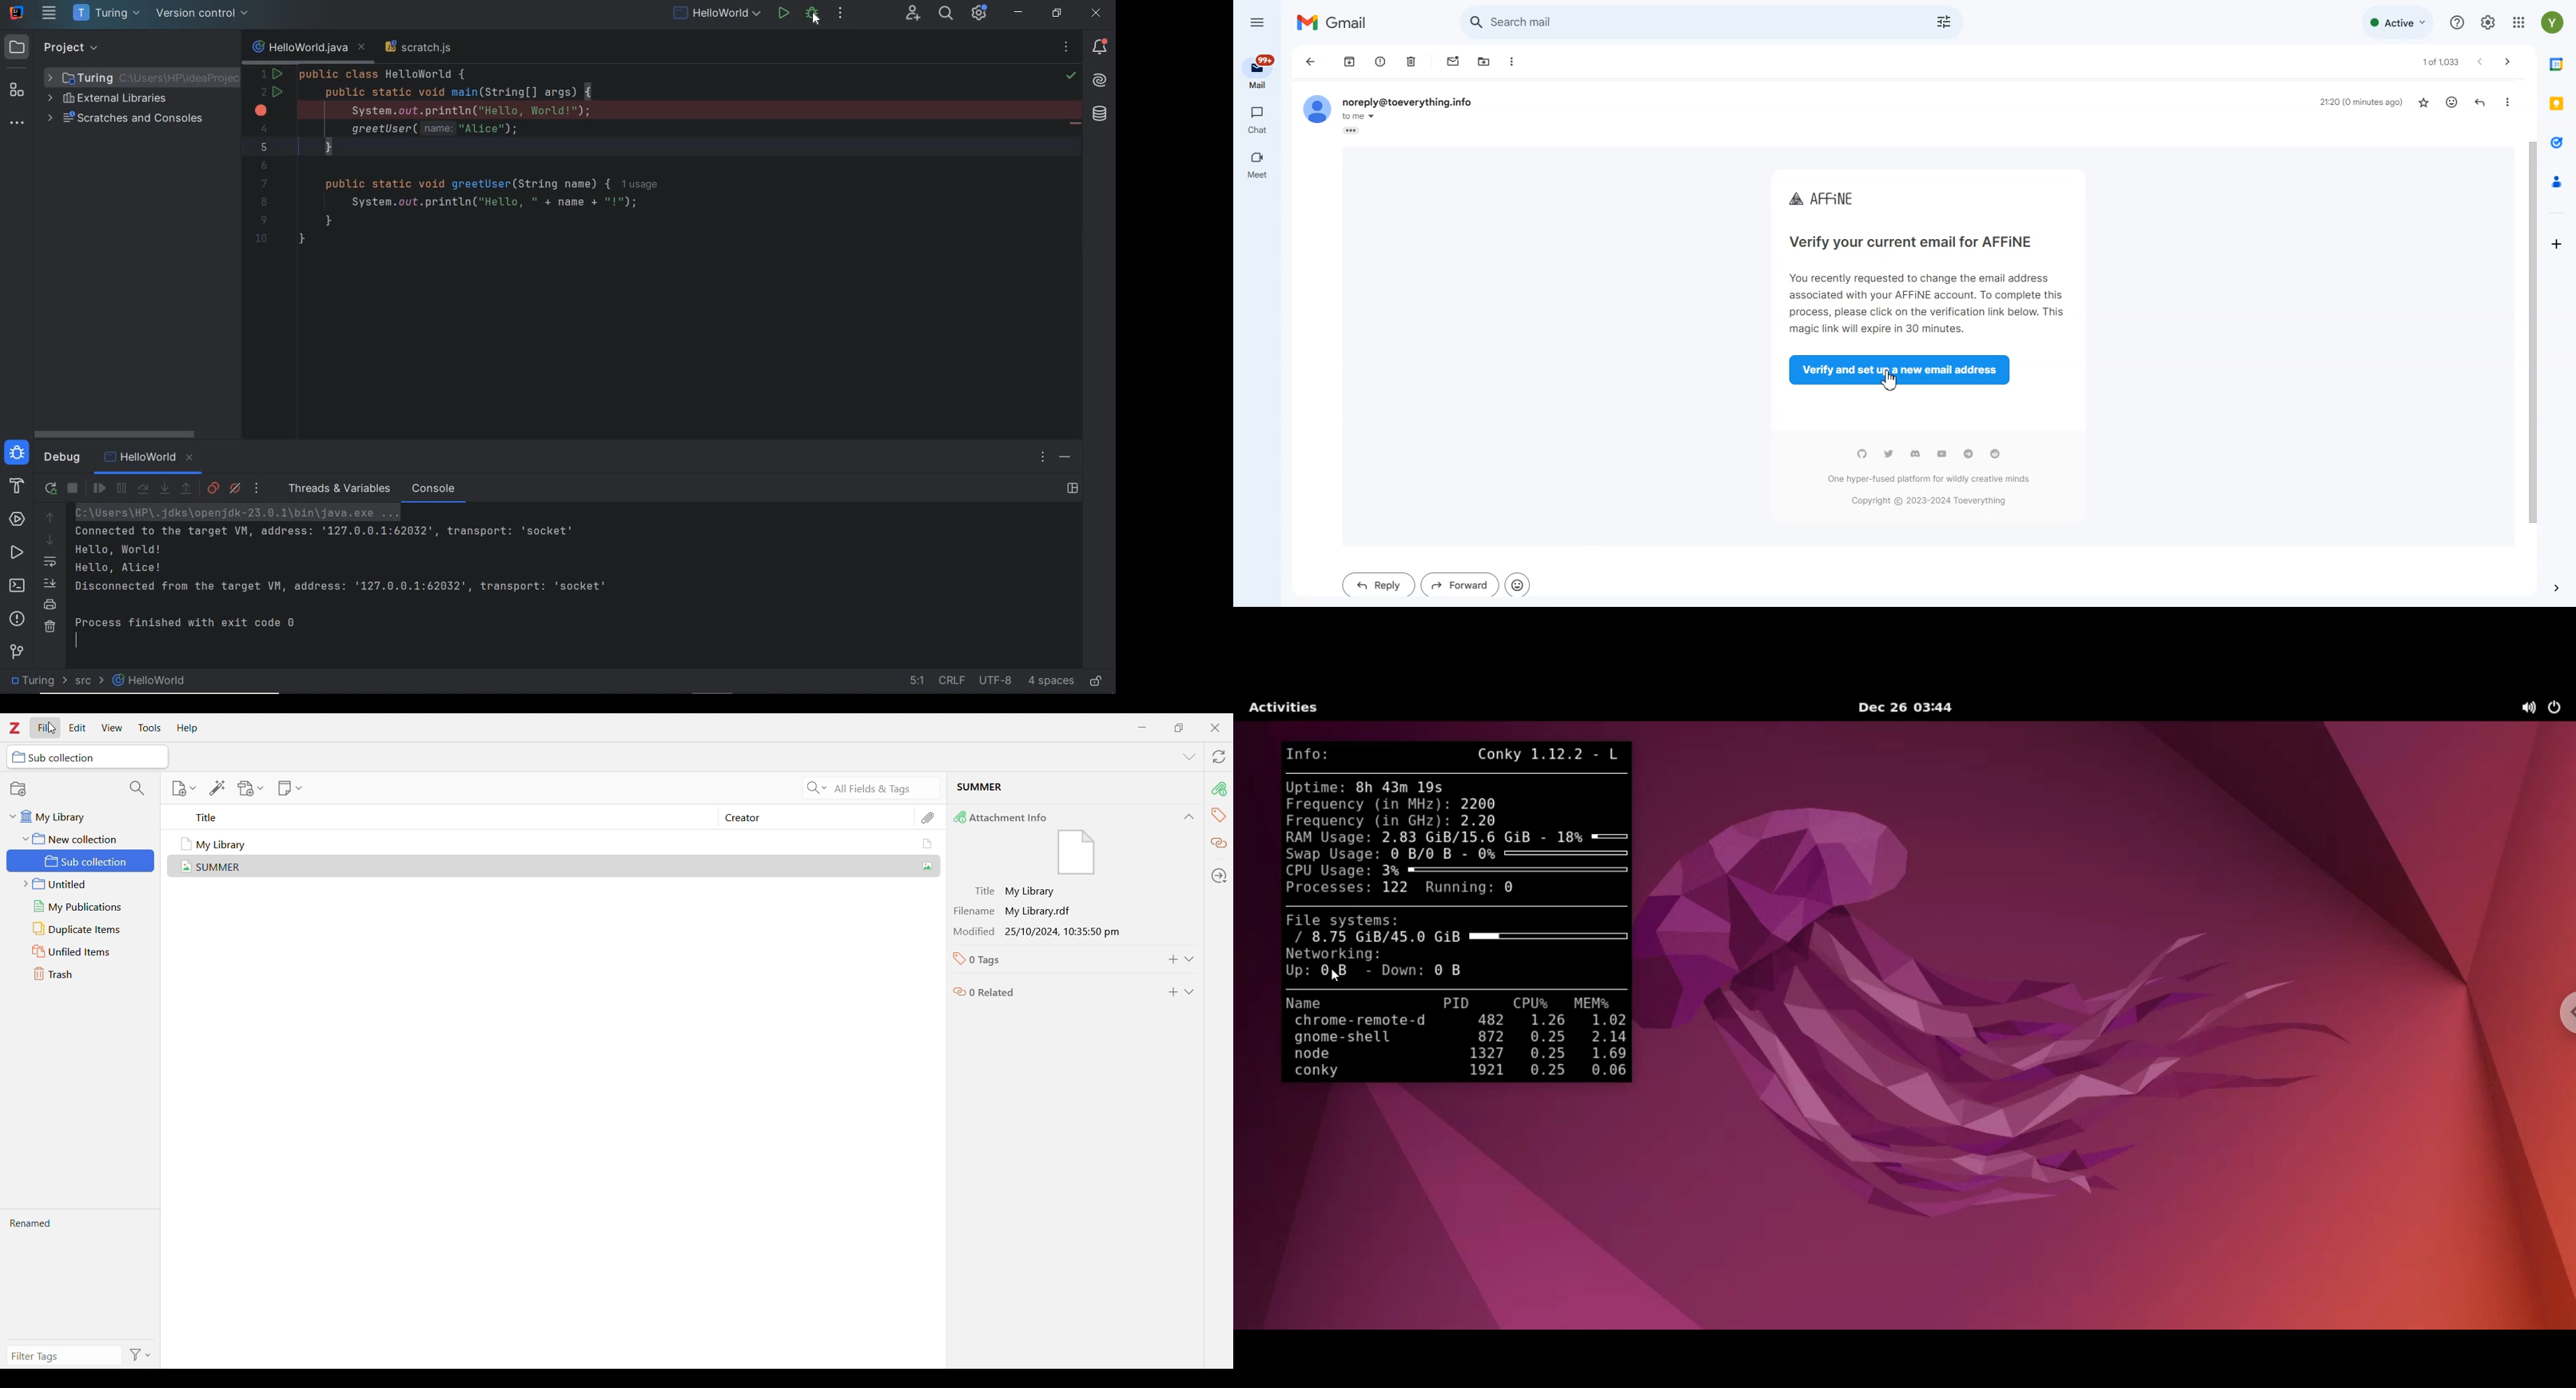 Image resolution: width=2576 pixels, height=1400 pixels. I want to click on Close , so click(1215, 728).